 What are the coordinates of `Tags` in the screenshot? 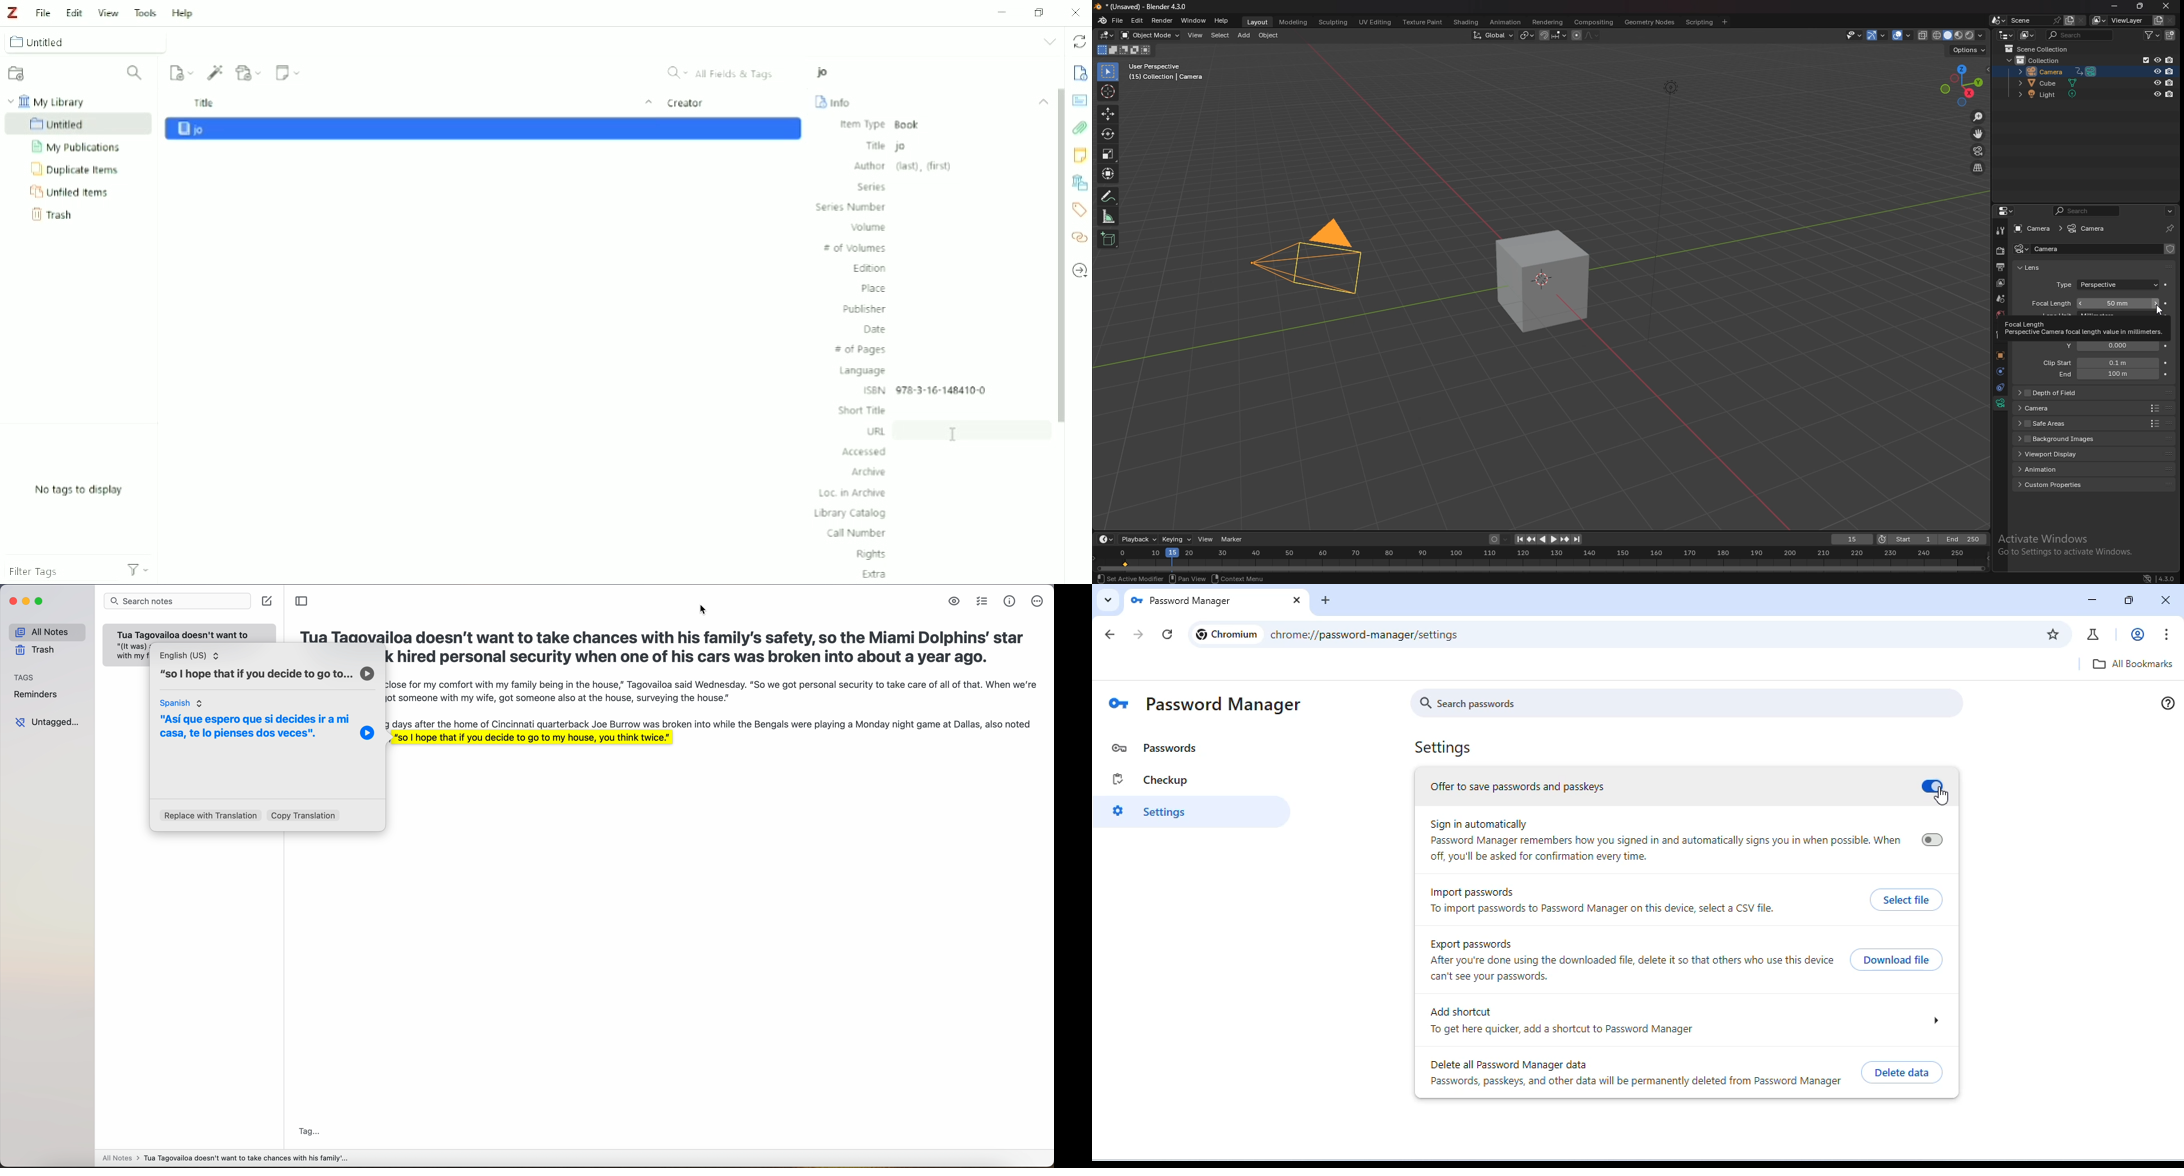 It's located at (1080, 209).